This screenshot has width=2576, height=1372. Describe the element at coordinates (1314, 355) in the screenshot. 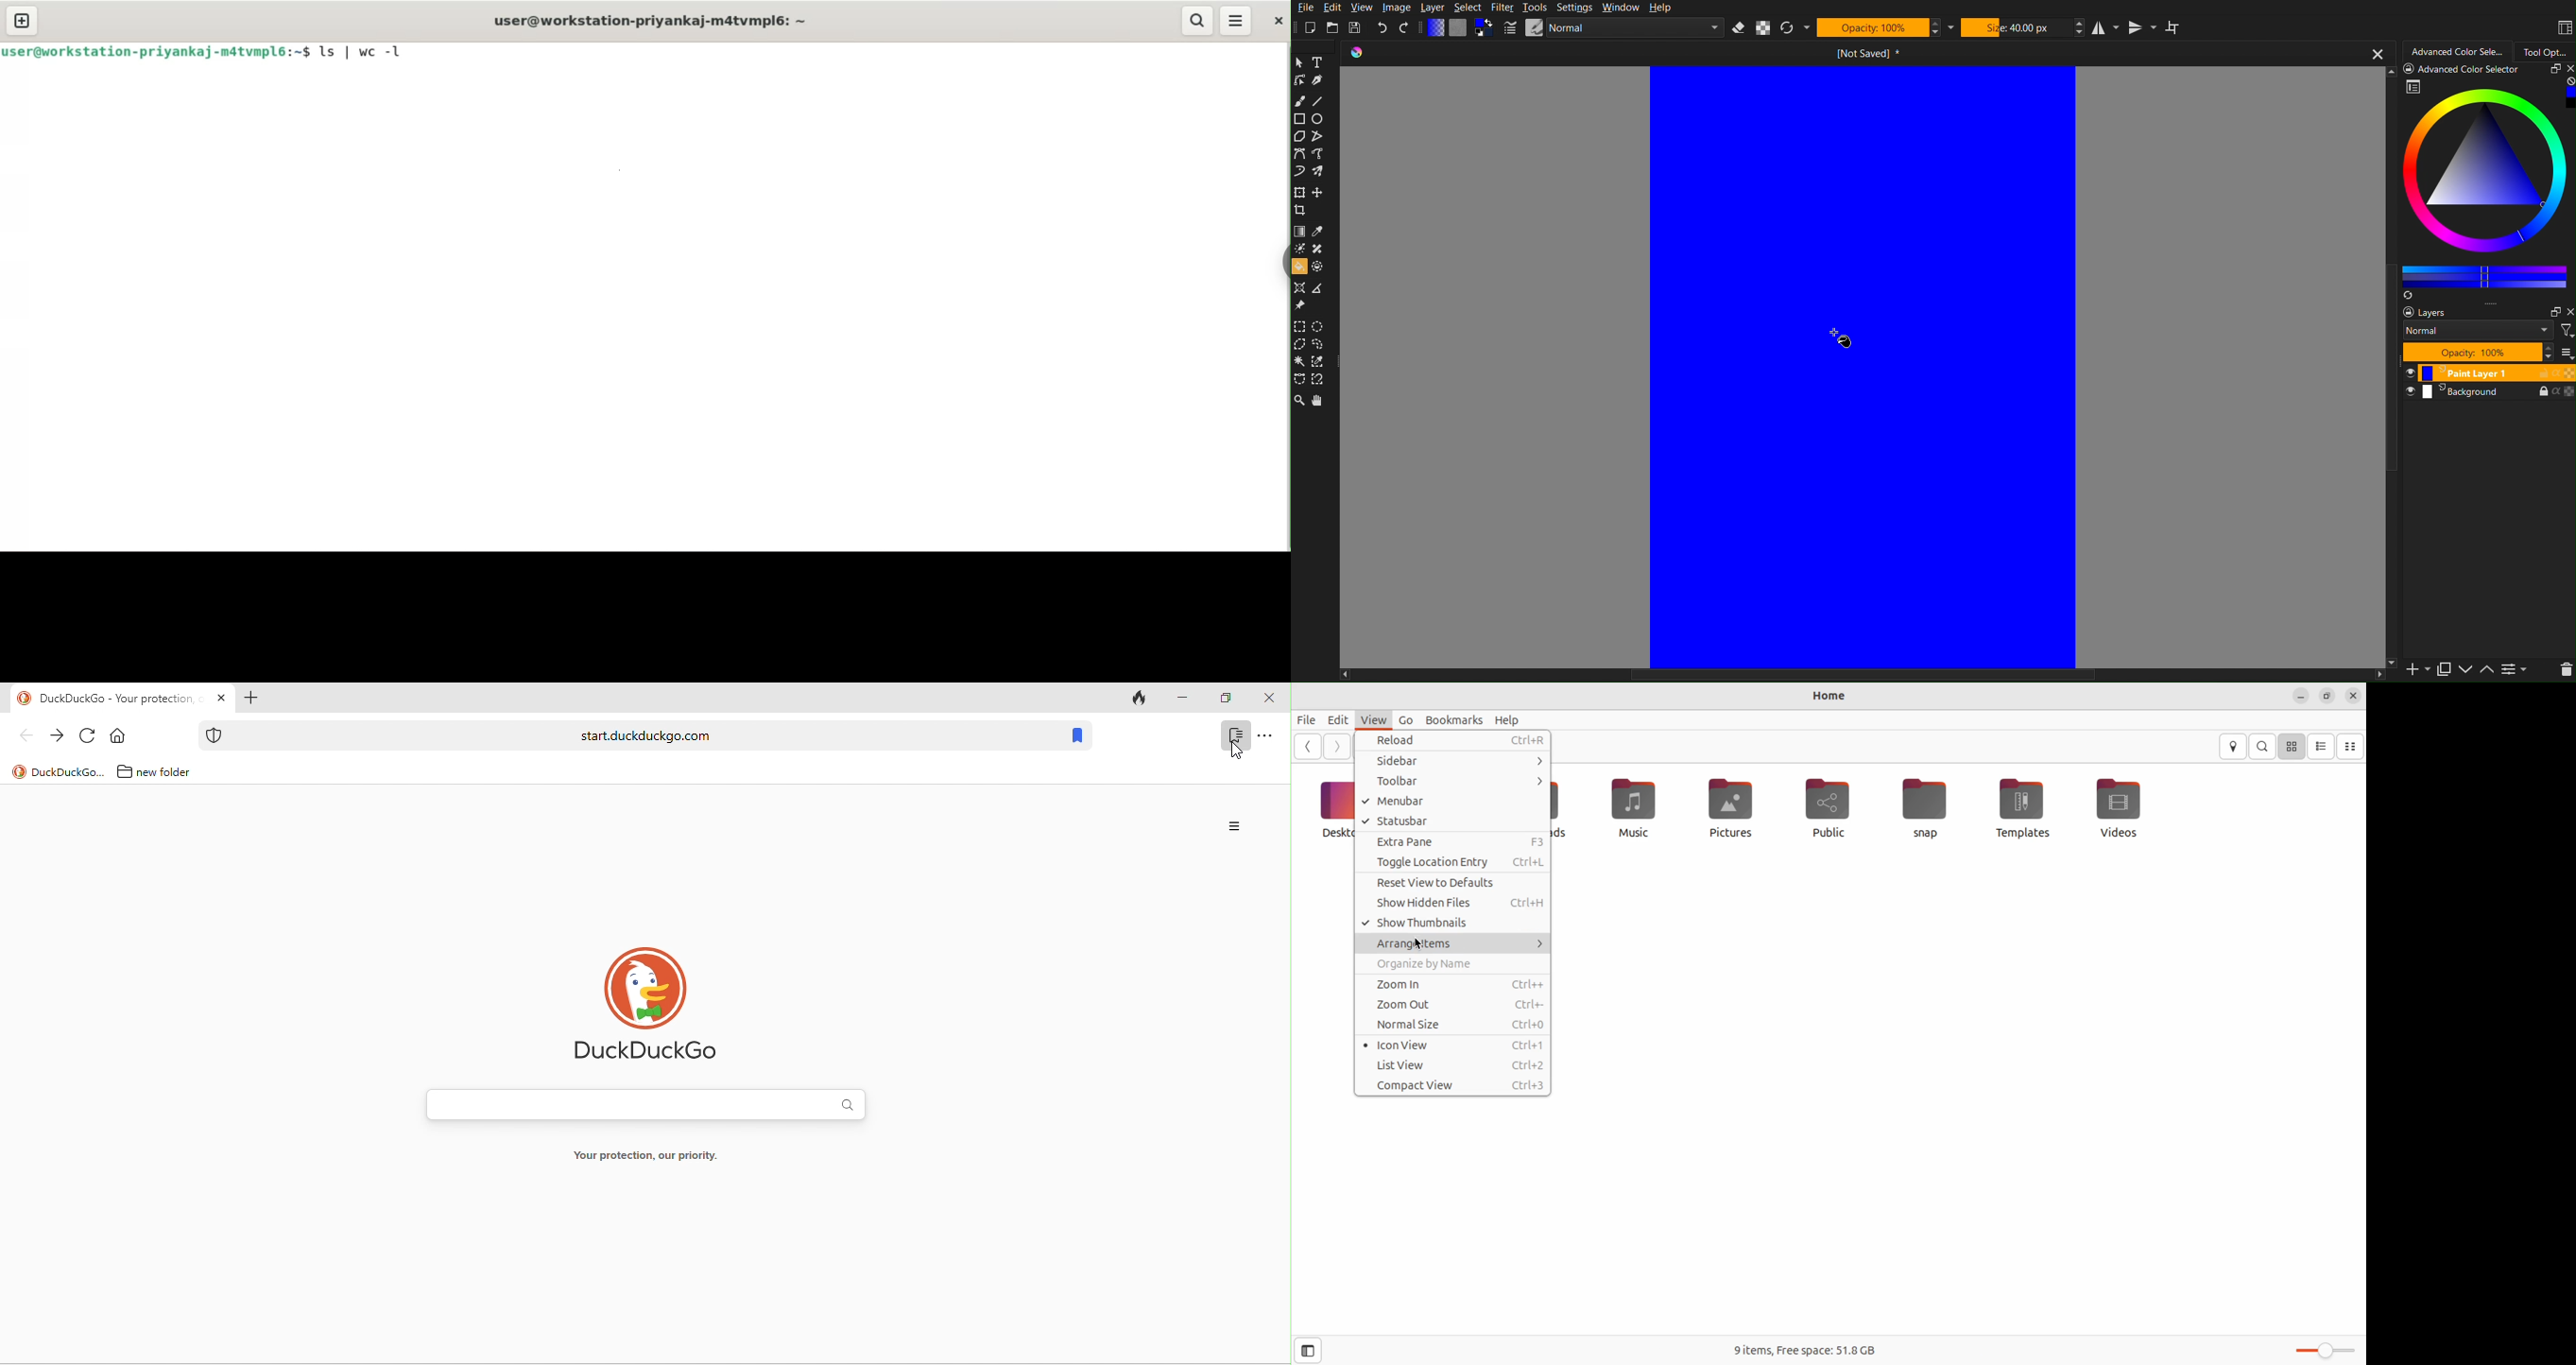

I see `Selection Tools` at that location.